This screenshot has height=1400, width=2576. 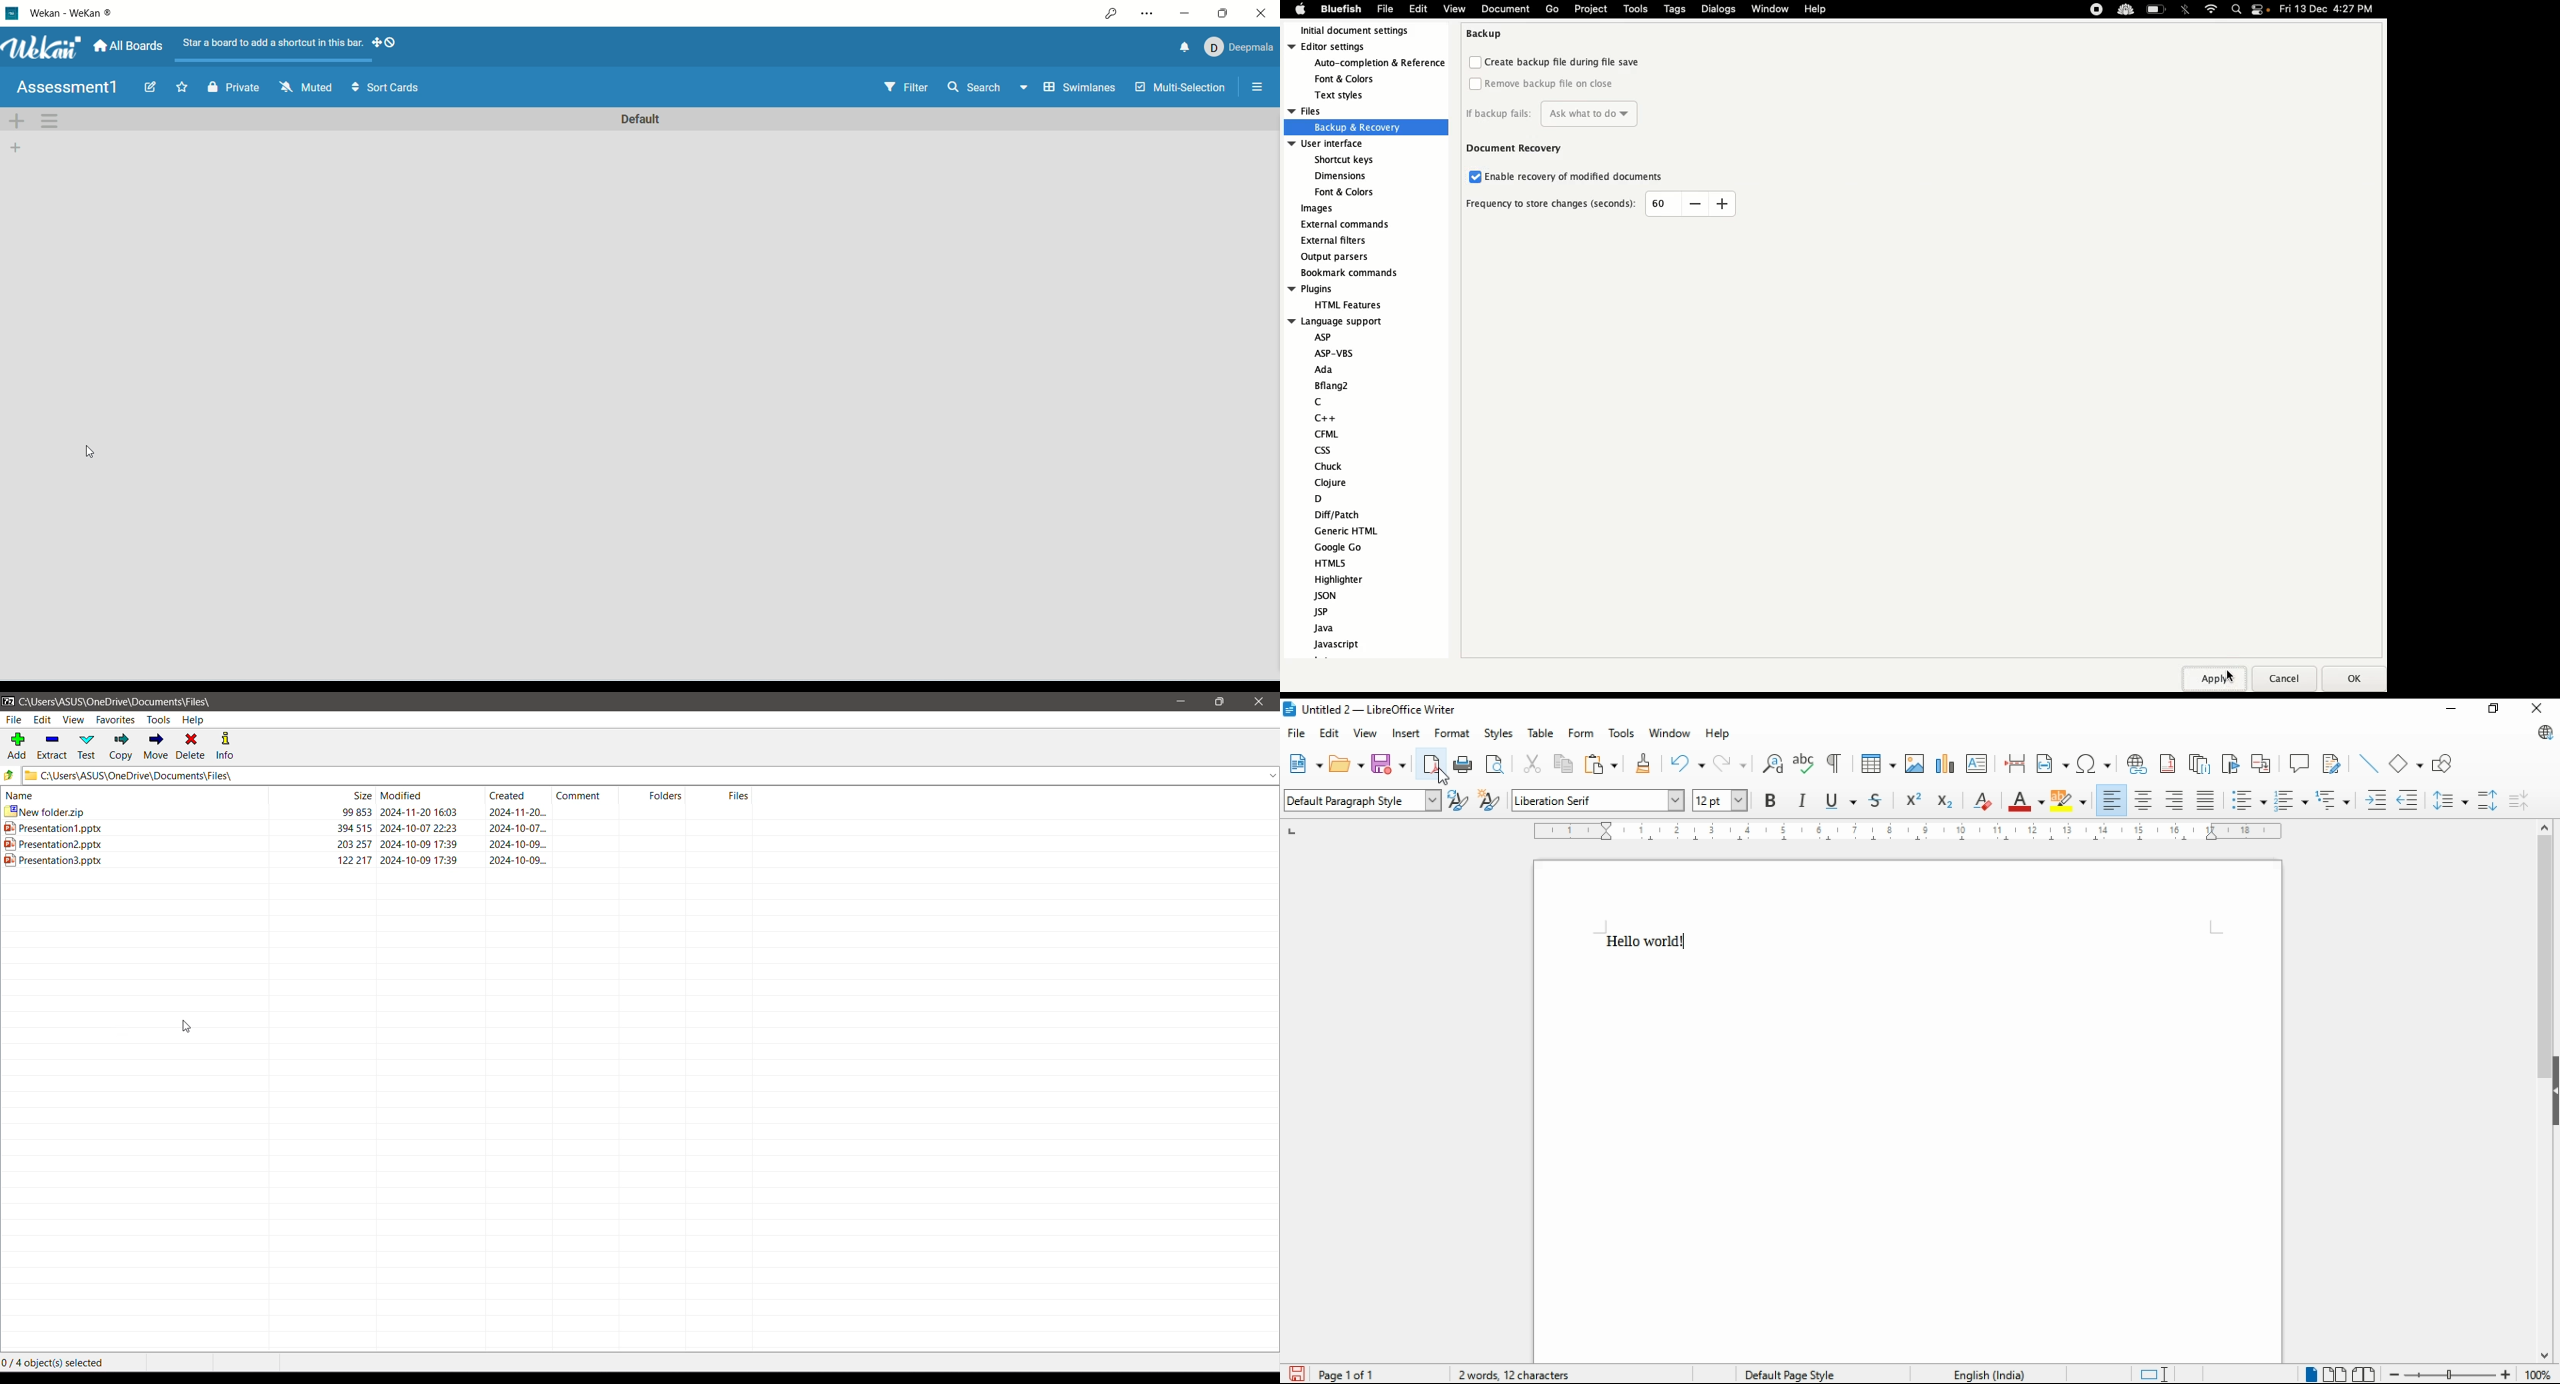 What do you see at coordinates (1769, 8) in the screenshot?
I see `Window` at bounding box center [1769, 8].